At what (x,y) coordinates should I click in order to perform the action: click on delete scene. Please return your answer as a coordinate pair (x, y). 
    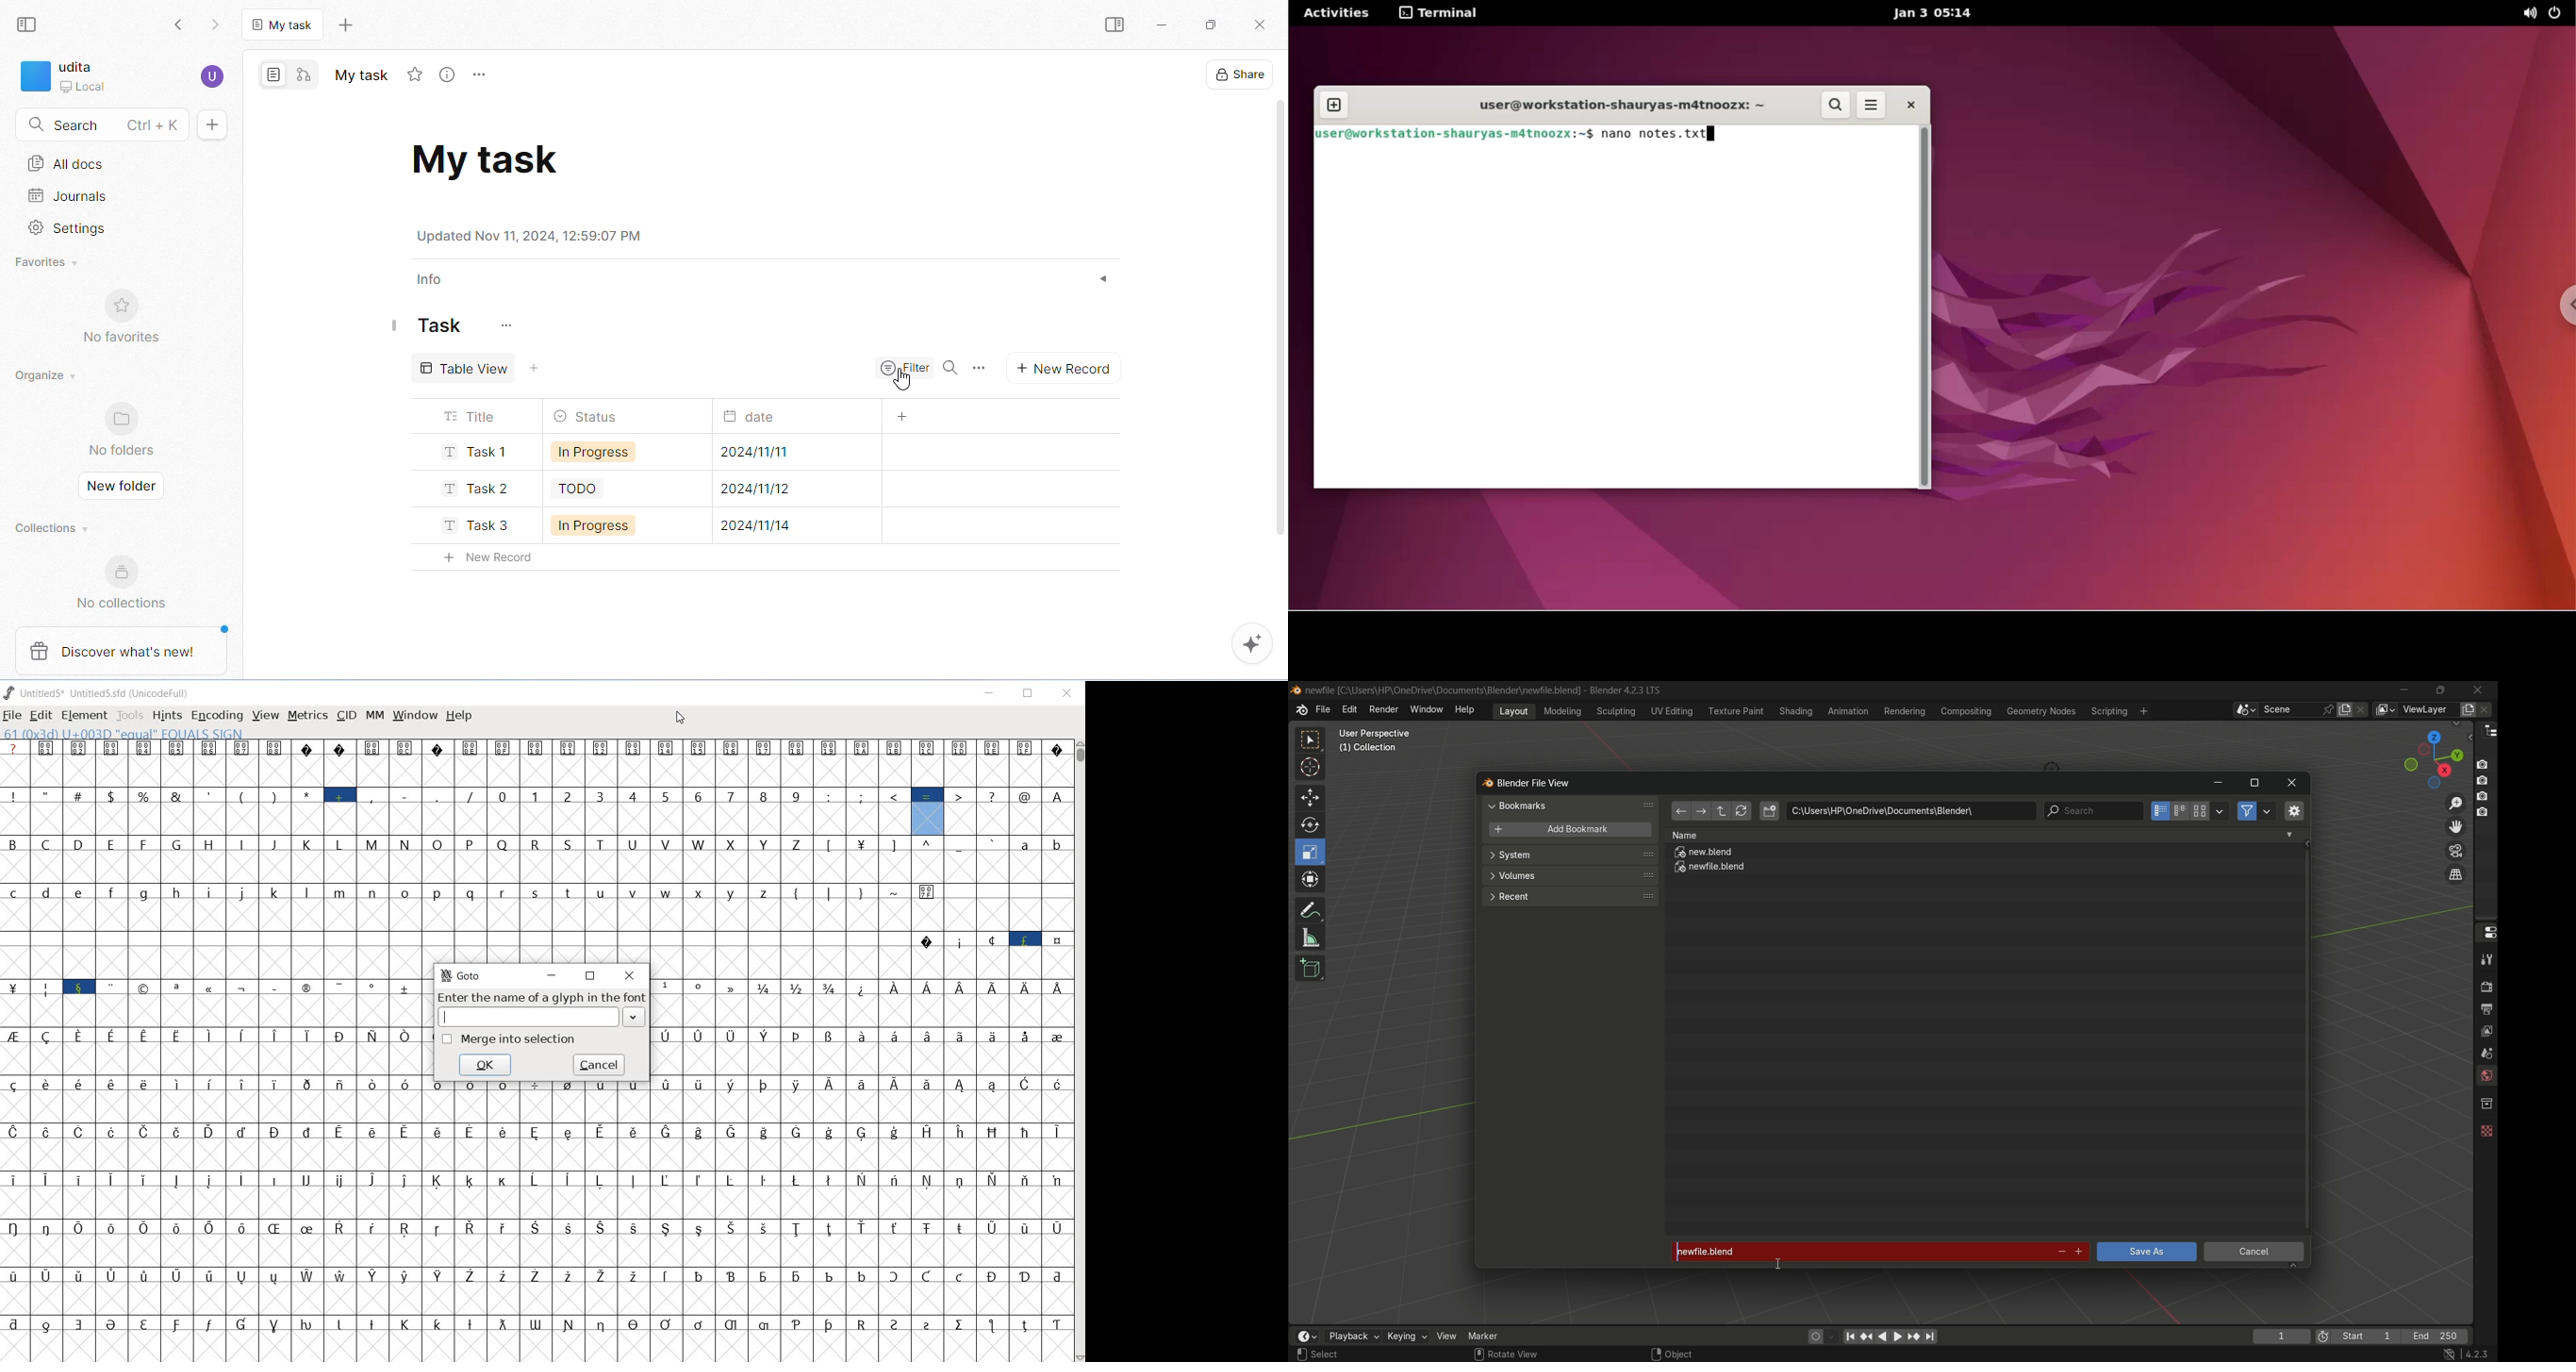
    Looking at the image, I should click on (2363, 709).